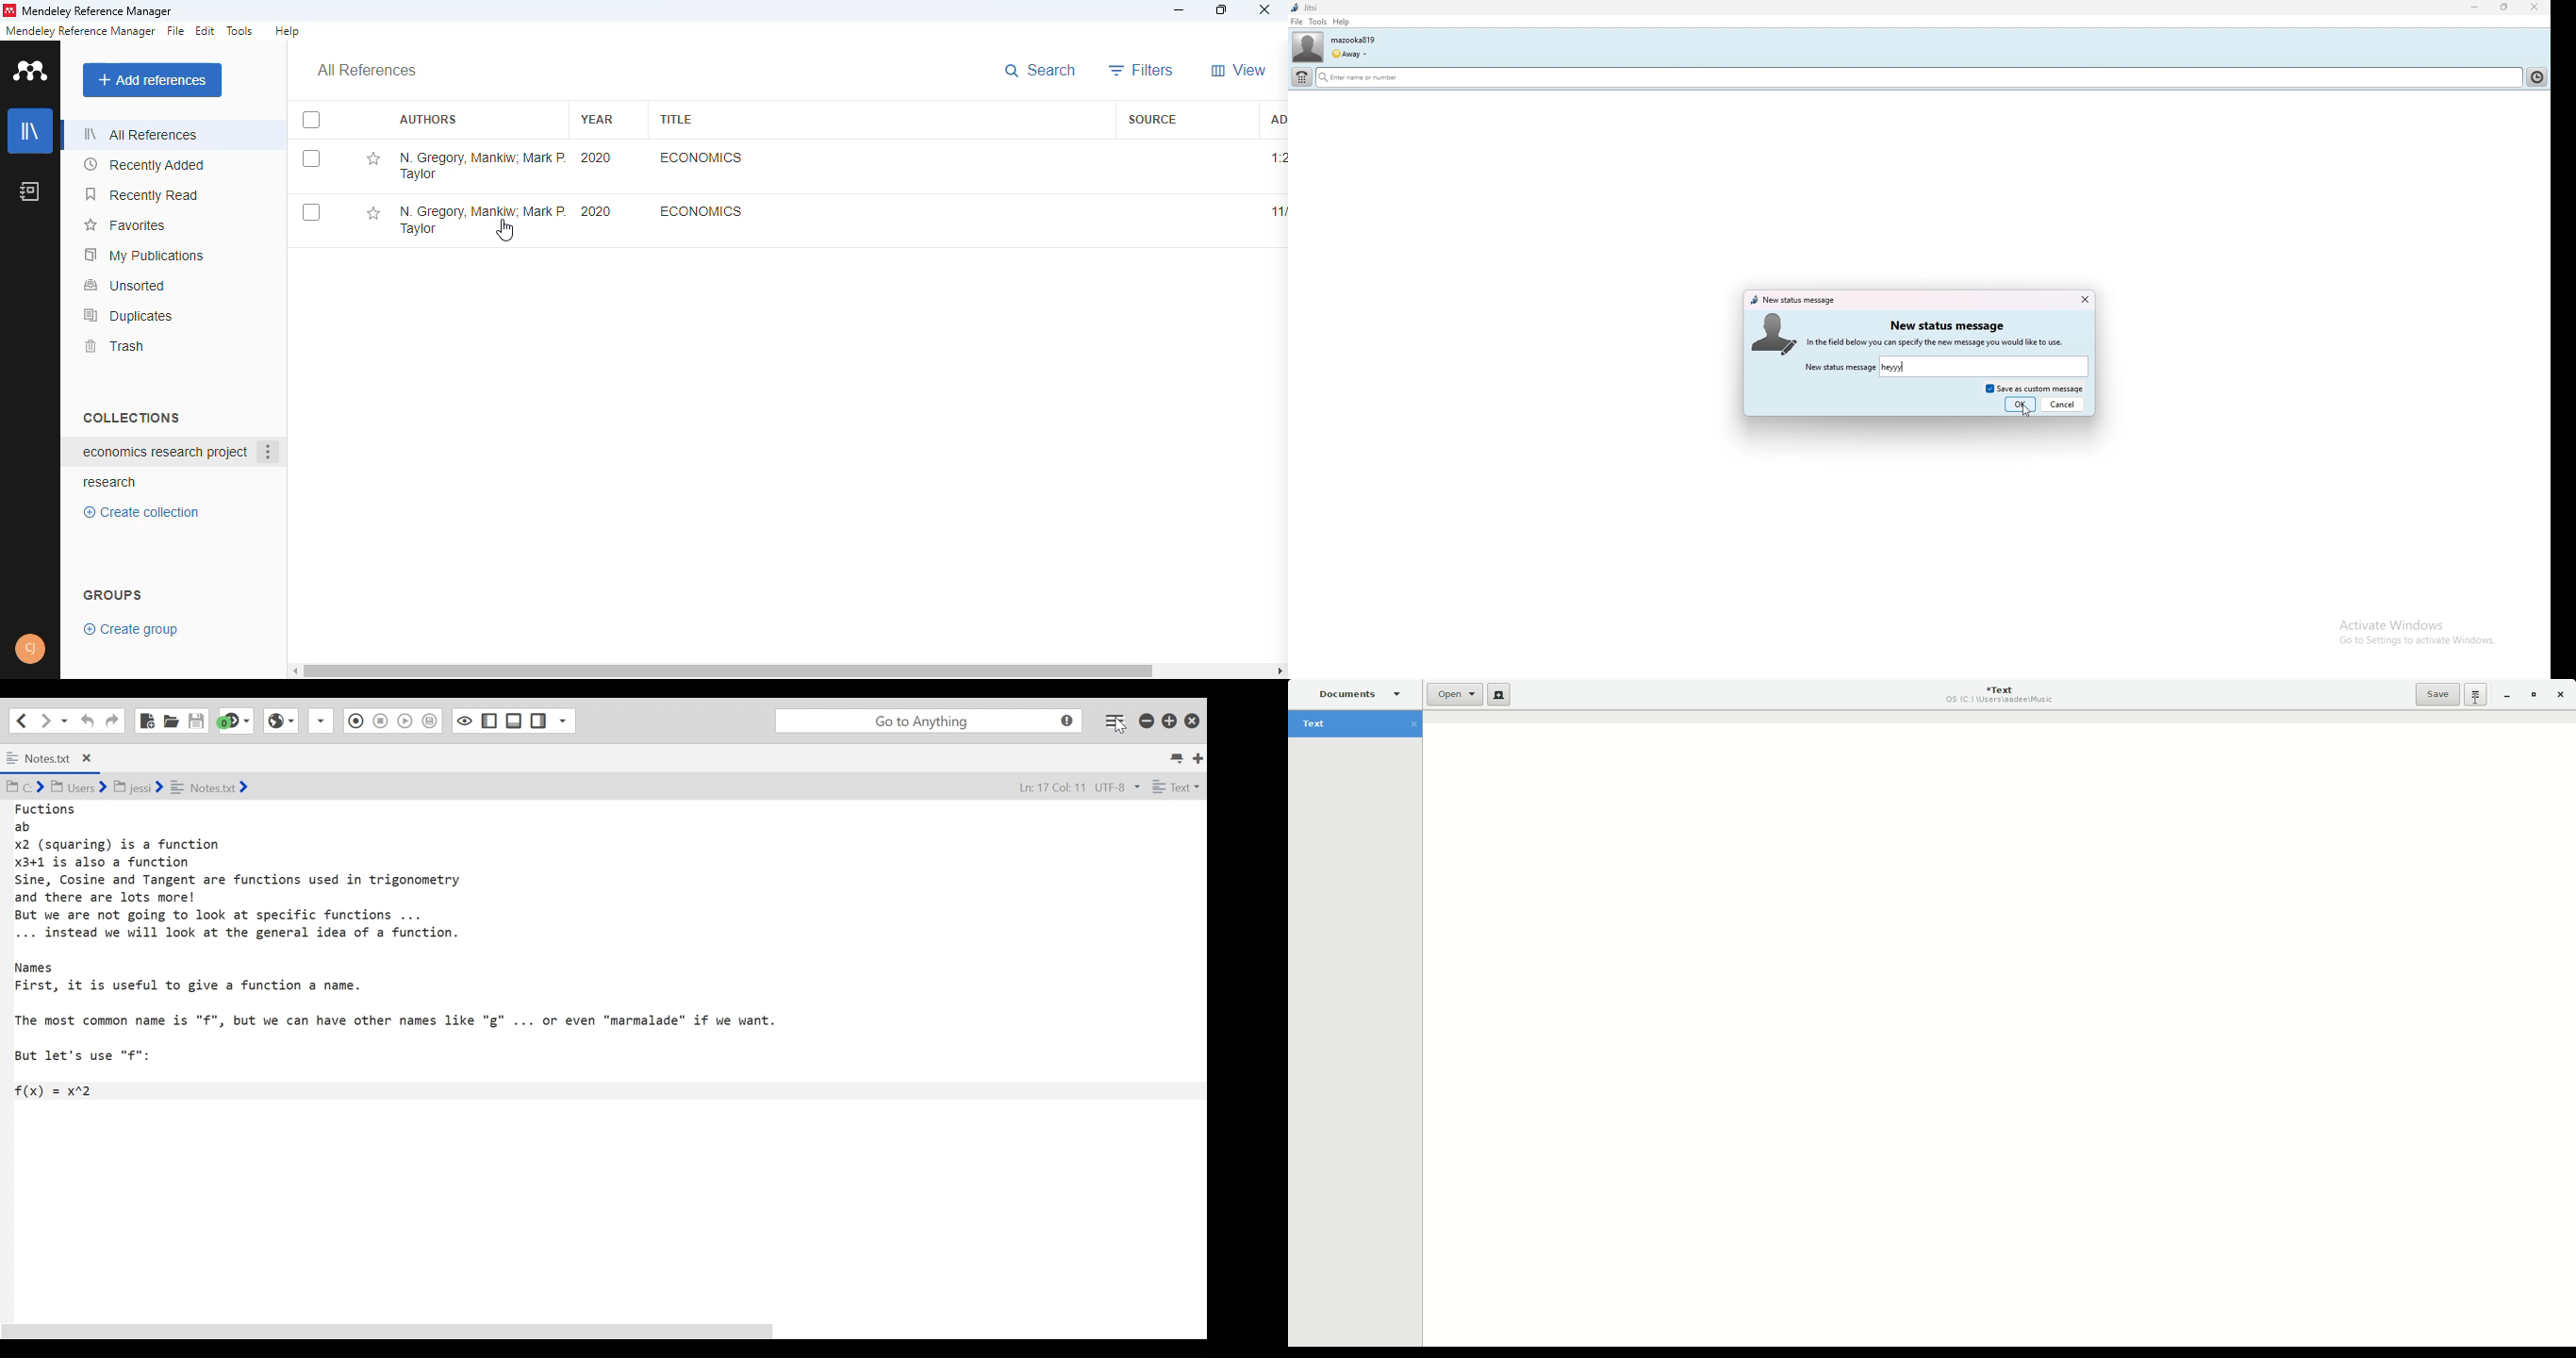 The height and width of the screenshot is (1372, 2576). What do you see at coordinates (597, 119) in the screenshot?
I see `year` at bounding box center [597, 119].